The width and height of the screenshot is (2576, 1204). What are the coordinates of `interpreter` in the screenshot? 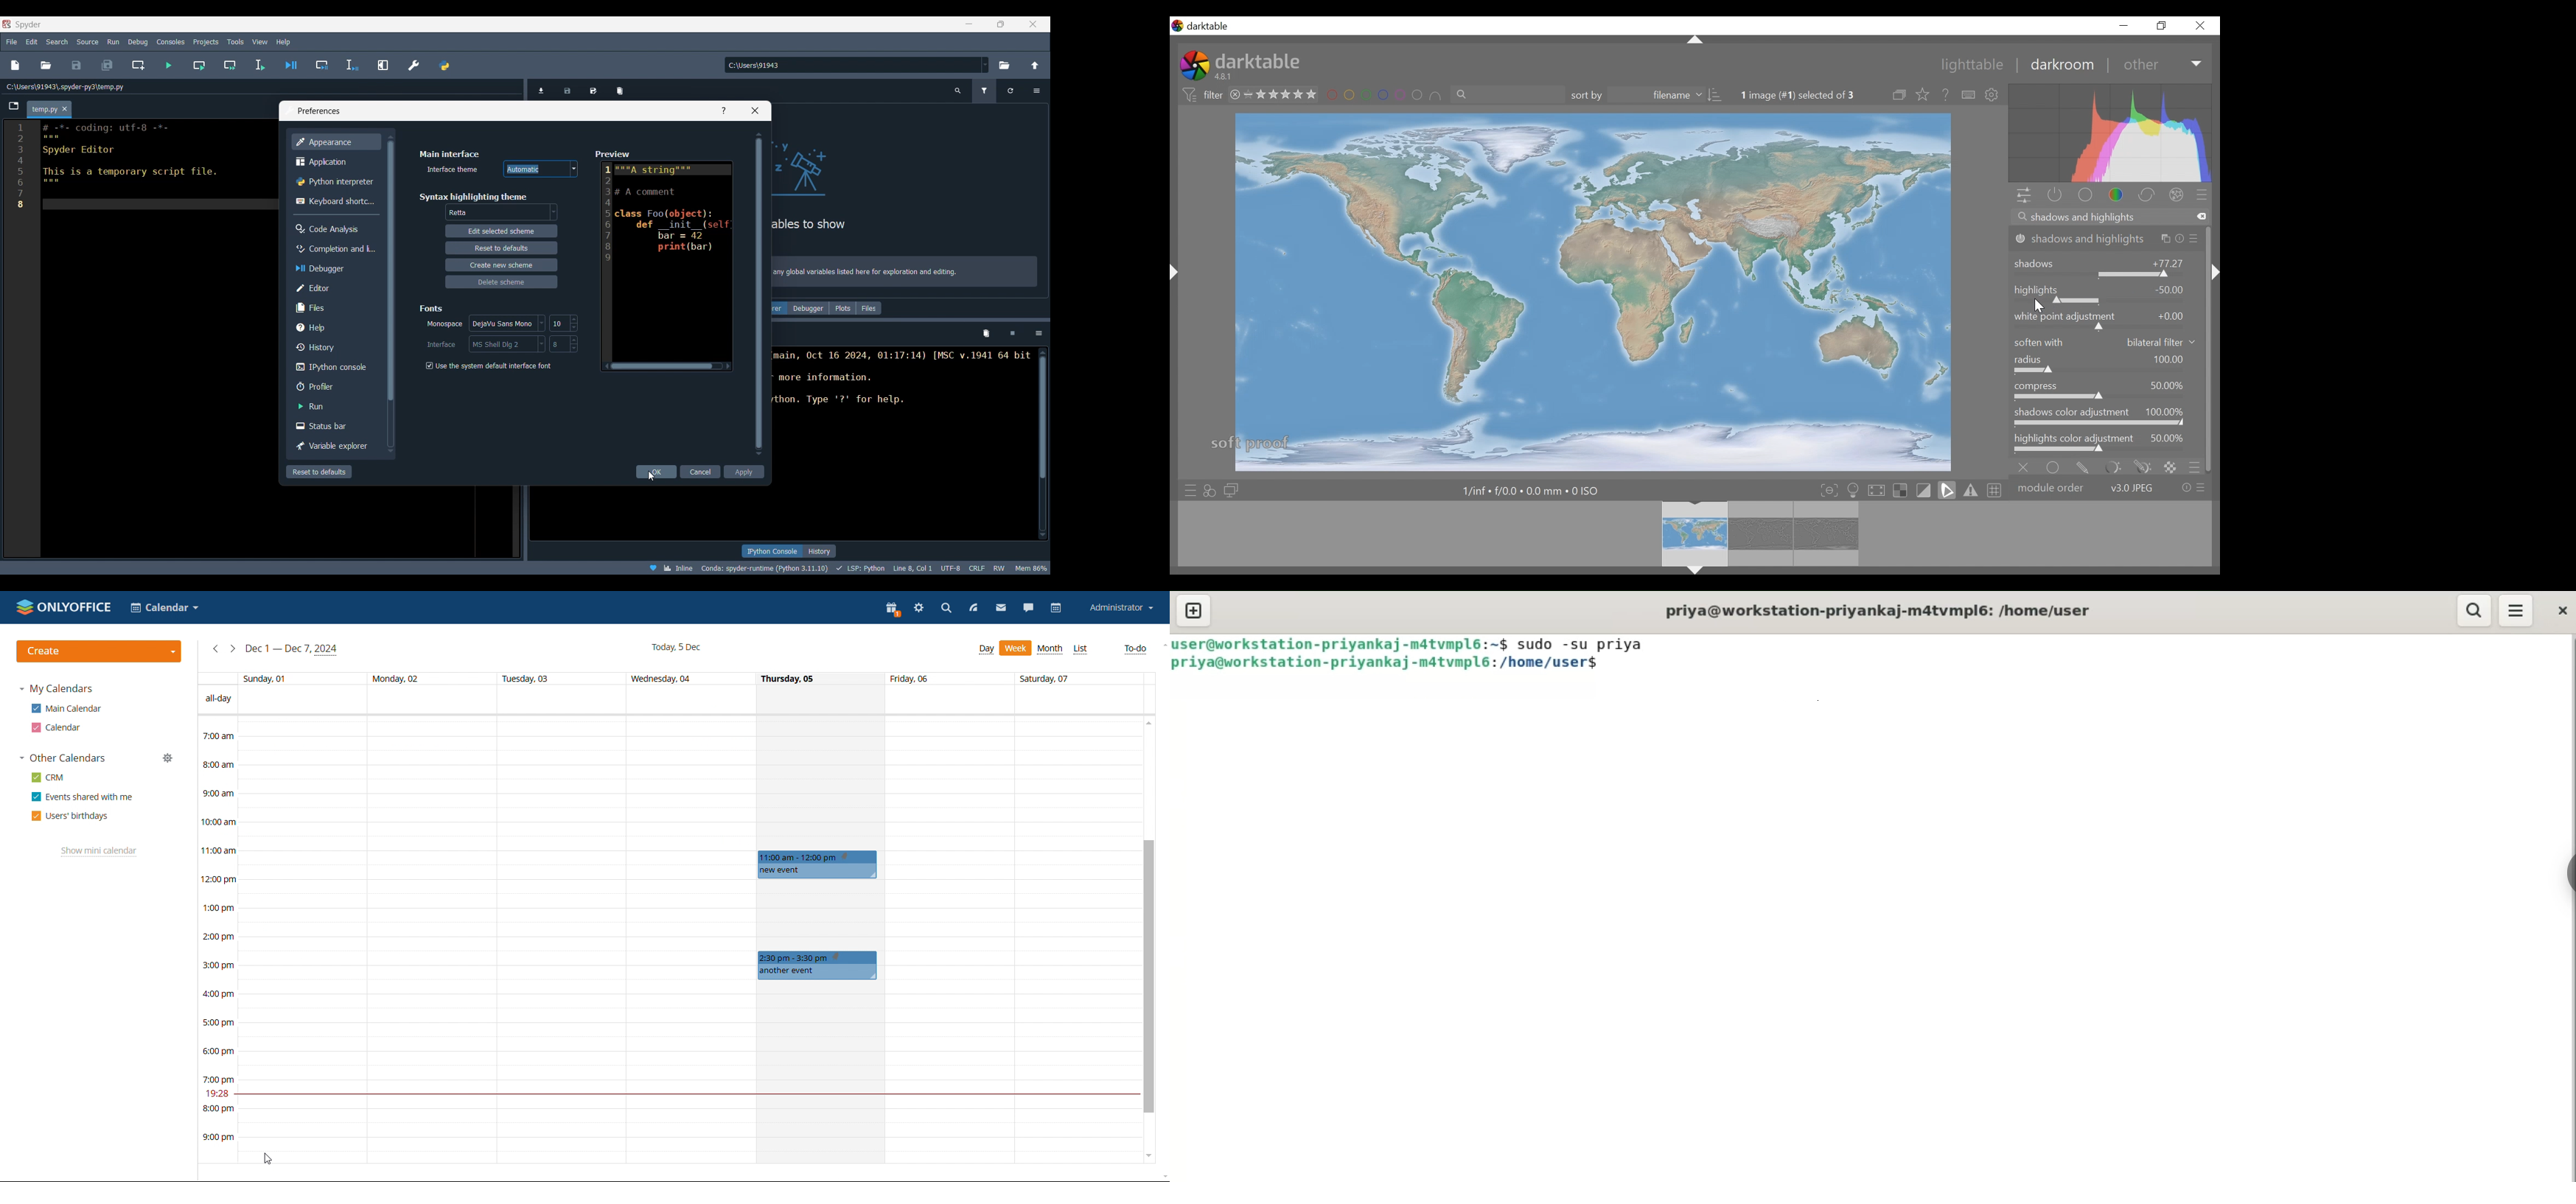 It's located at (766, 568).